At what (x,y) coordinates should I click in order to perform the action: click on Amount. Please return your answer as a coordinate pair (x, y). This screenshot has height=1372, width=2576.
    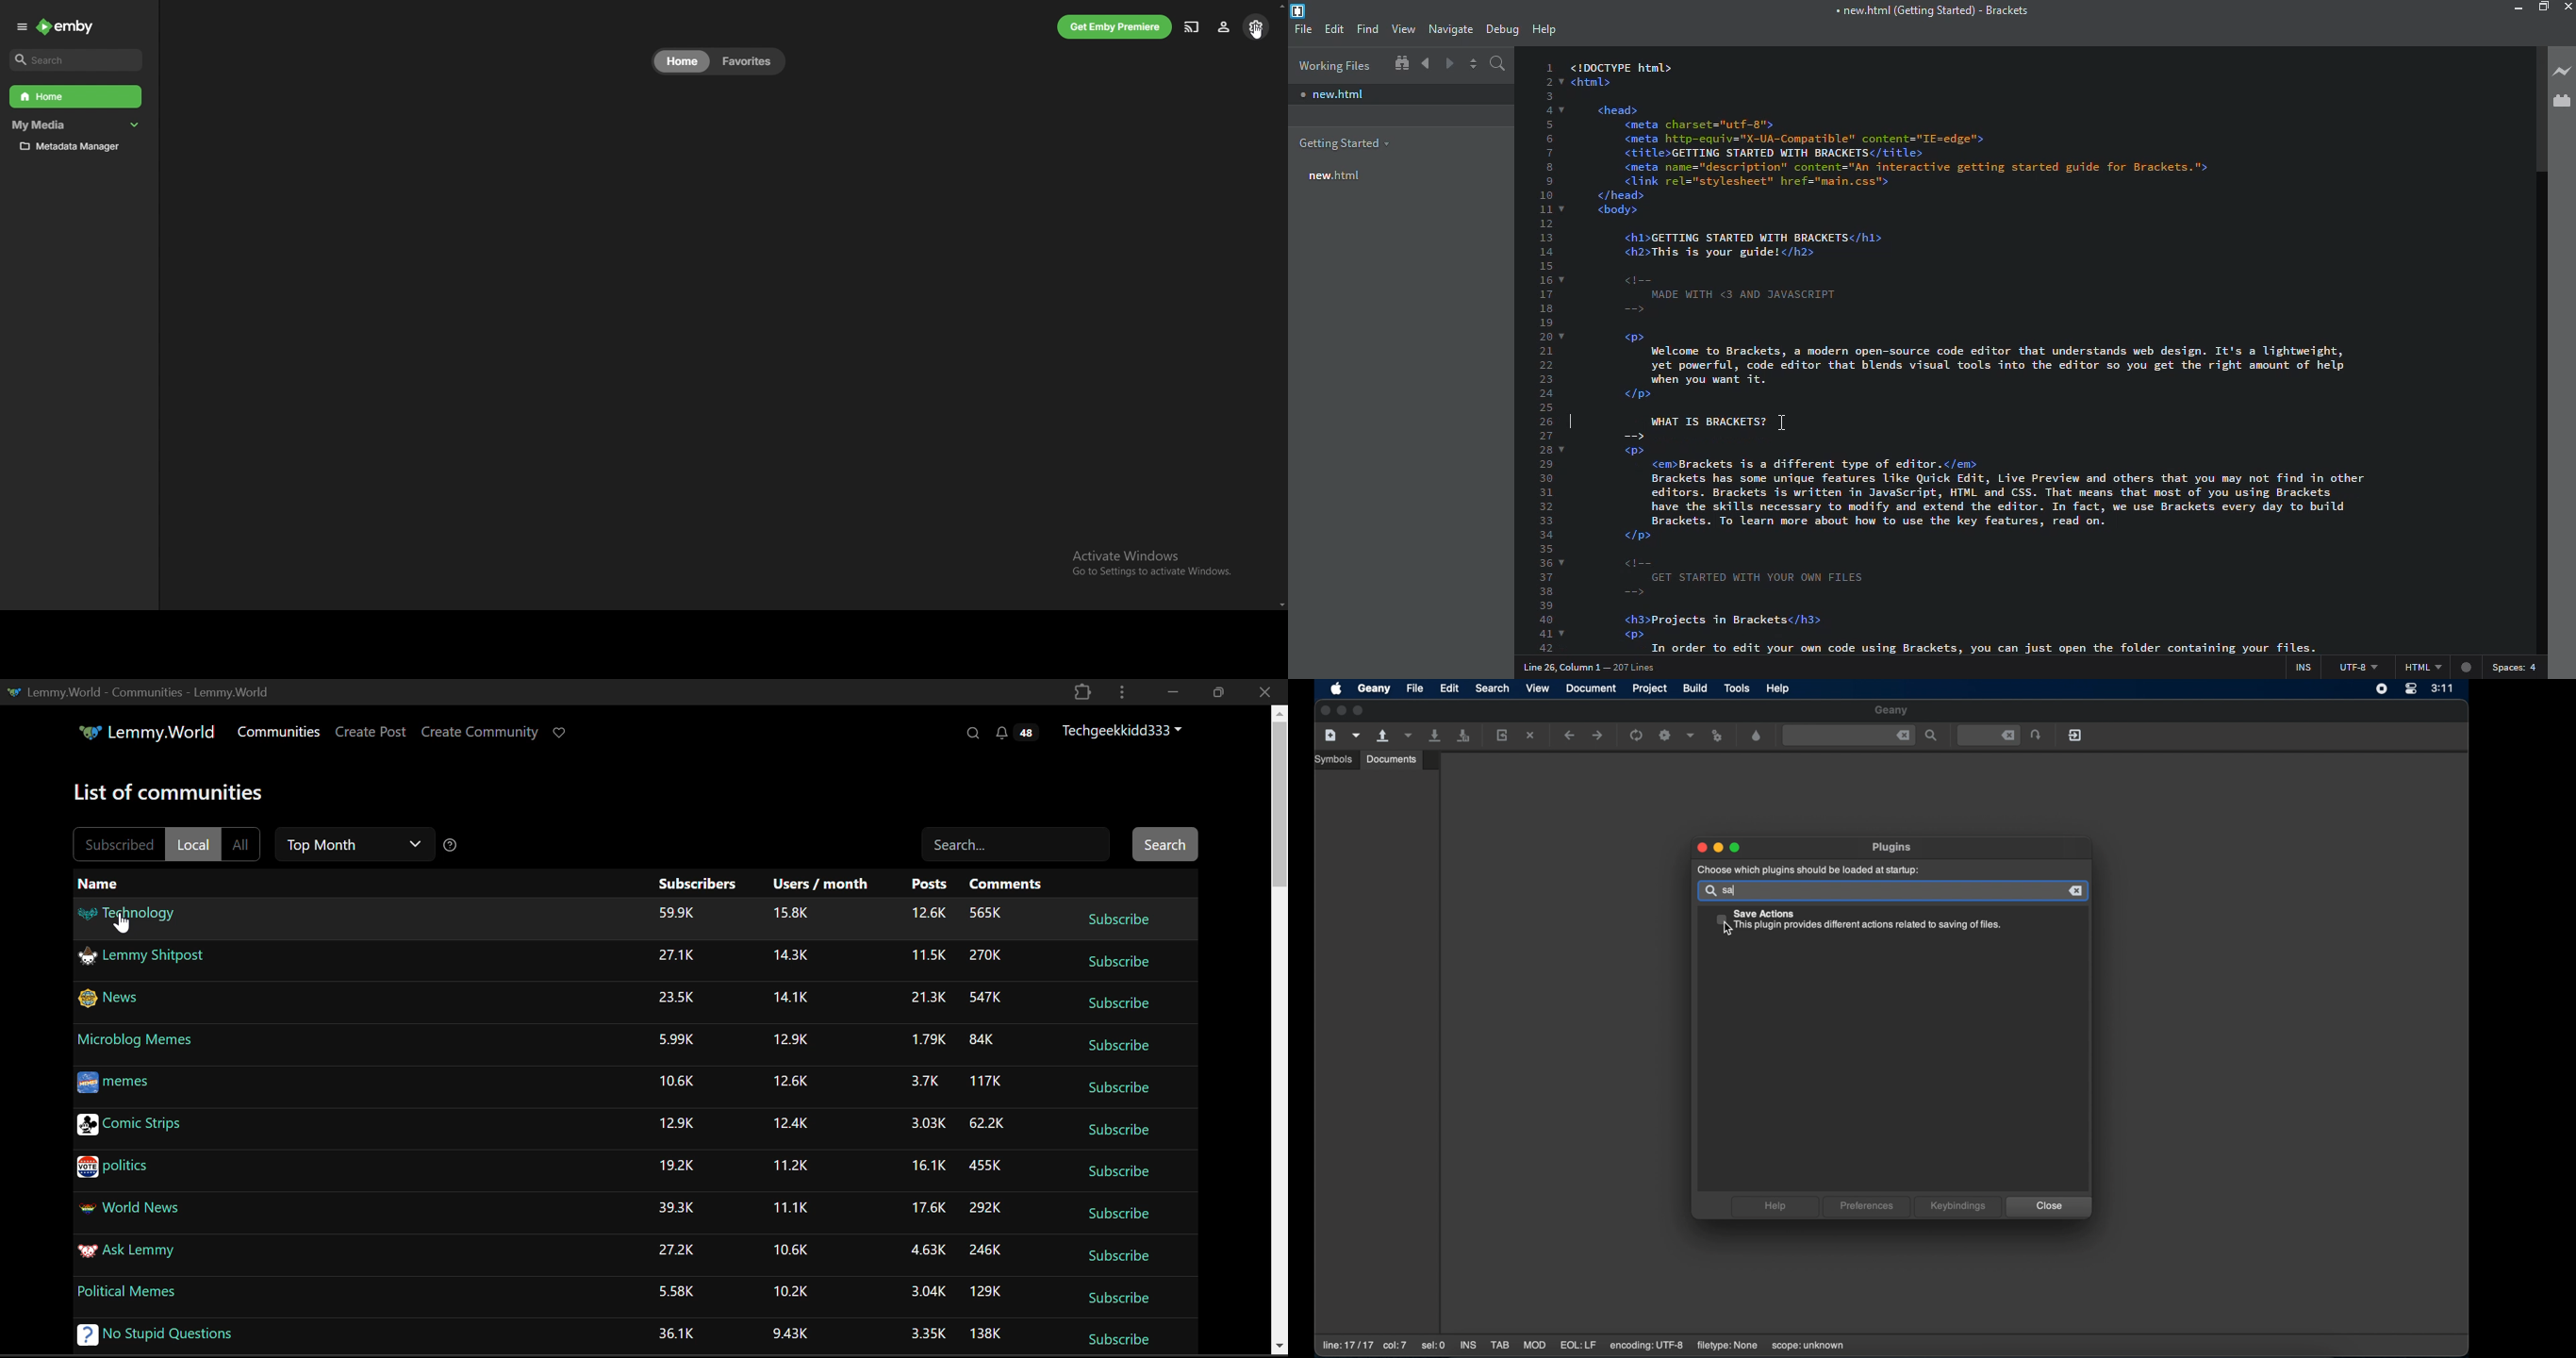
    Looking at the image, I should click on (673, 1208).